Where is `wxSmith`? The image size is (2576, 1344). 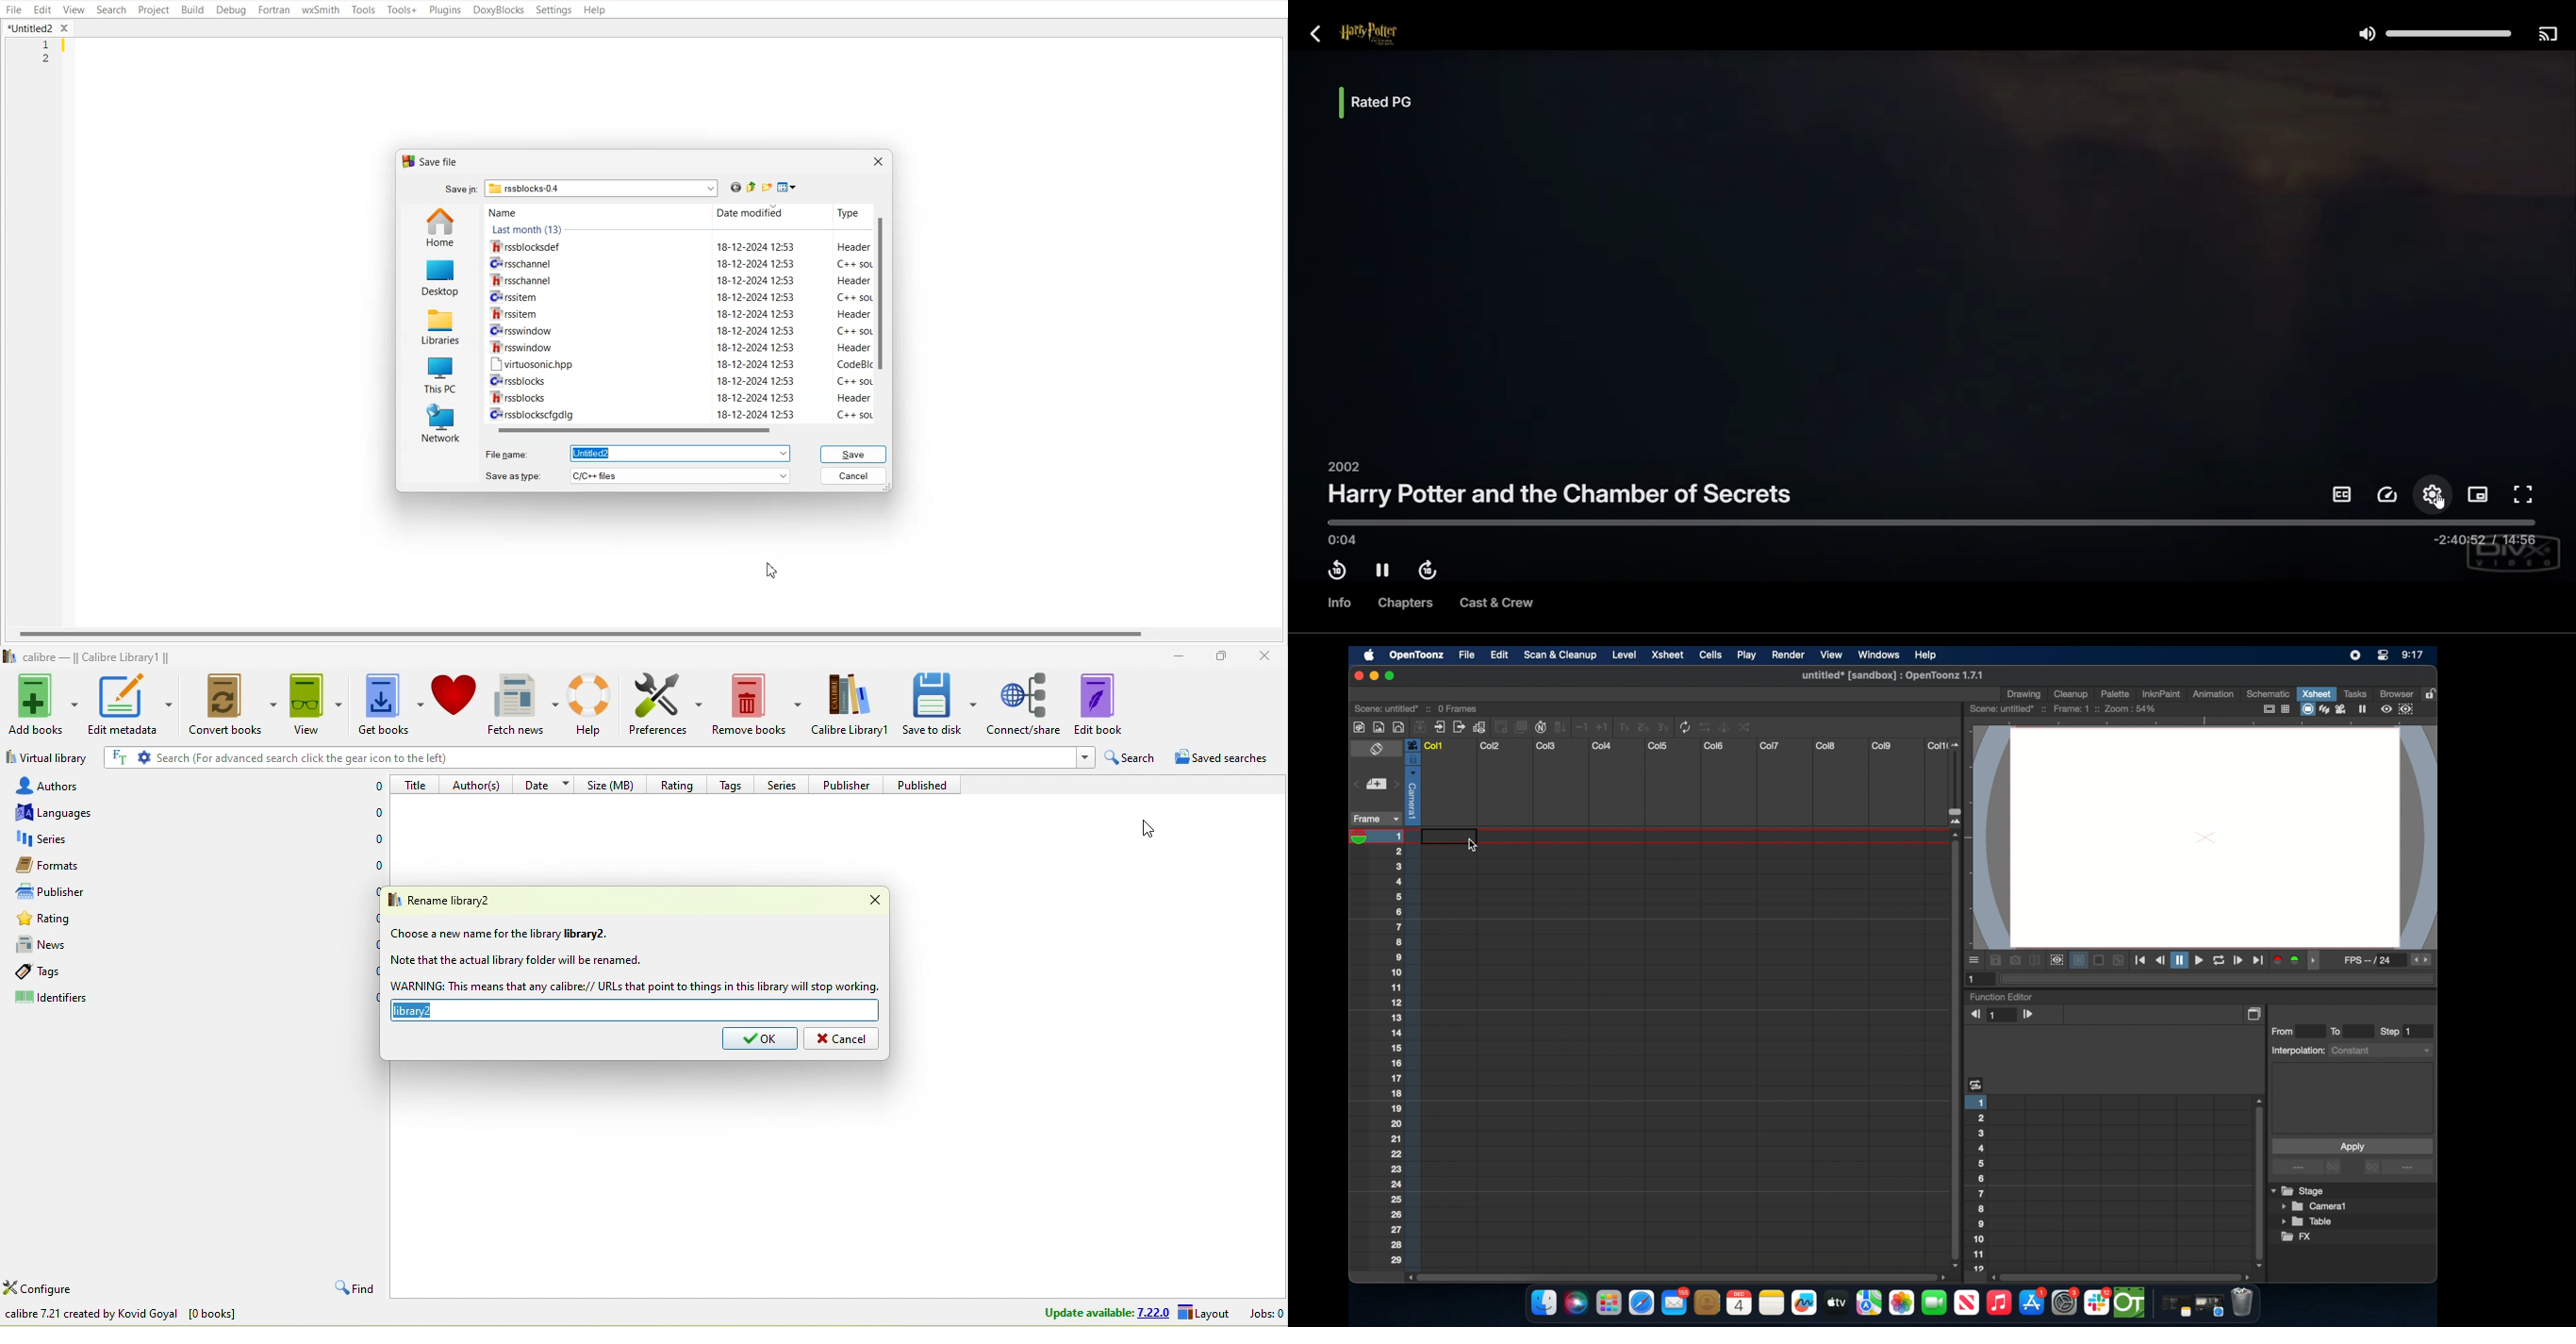
wxSmith is located at coordinates (321, 9).